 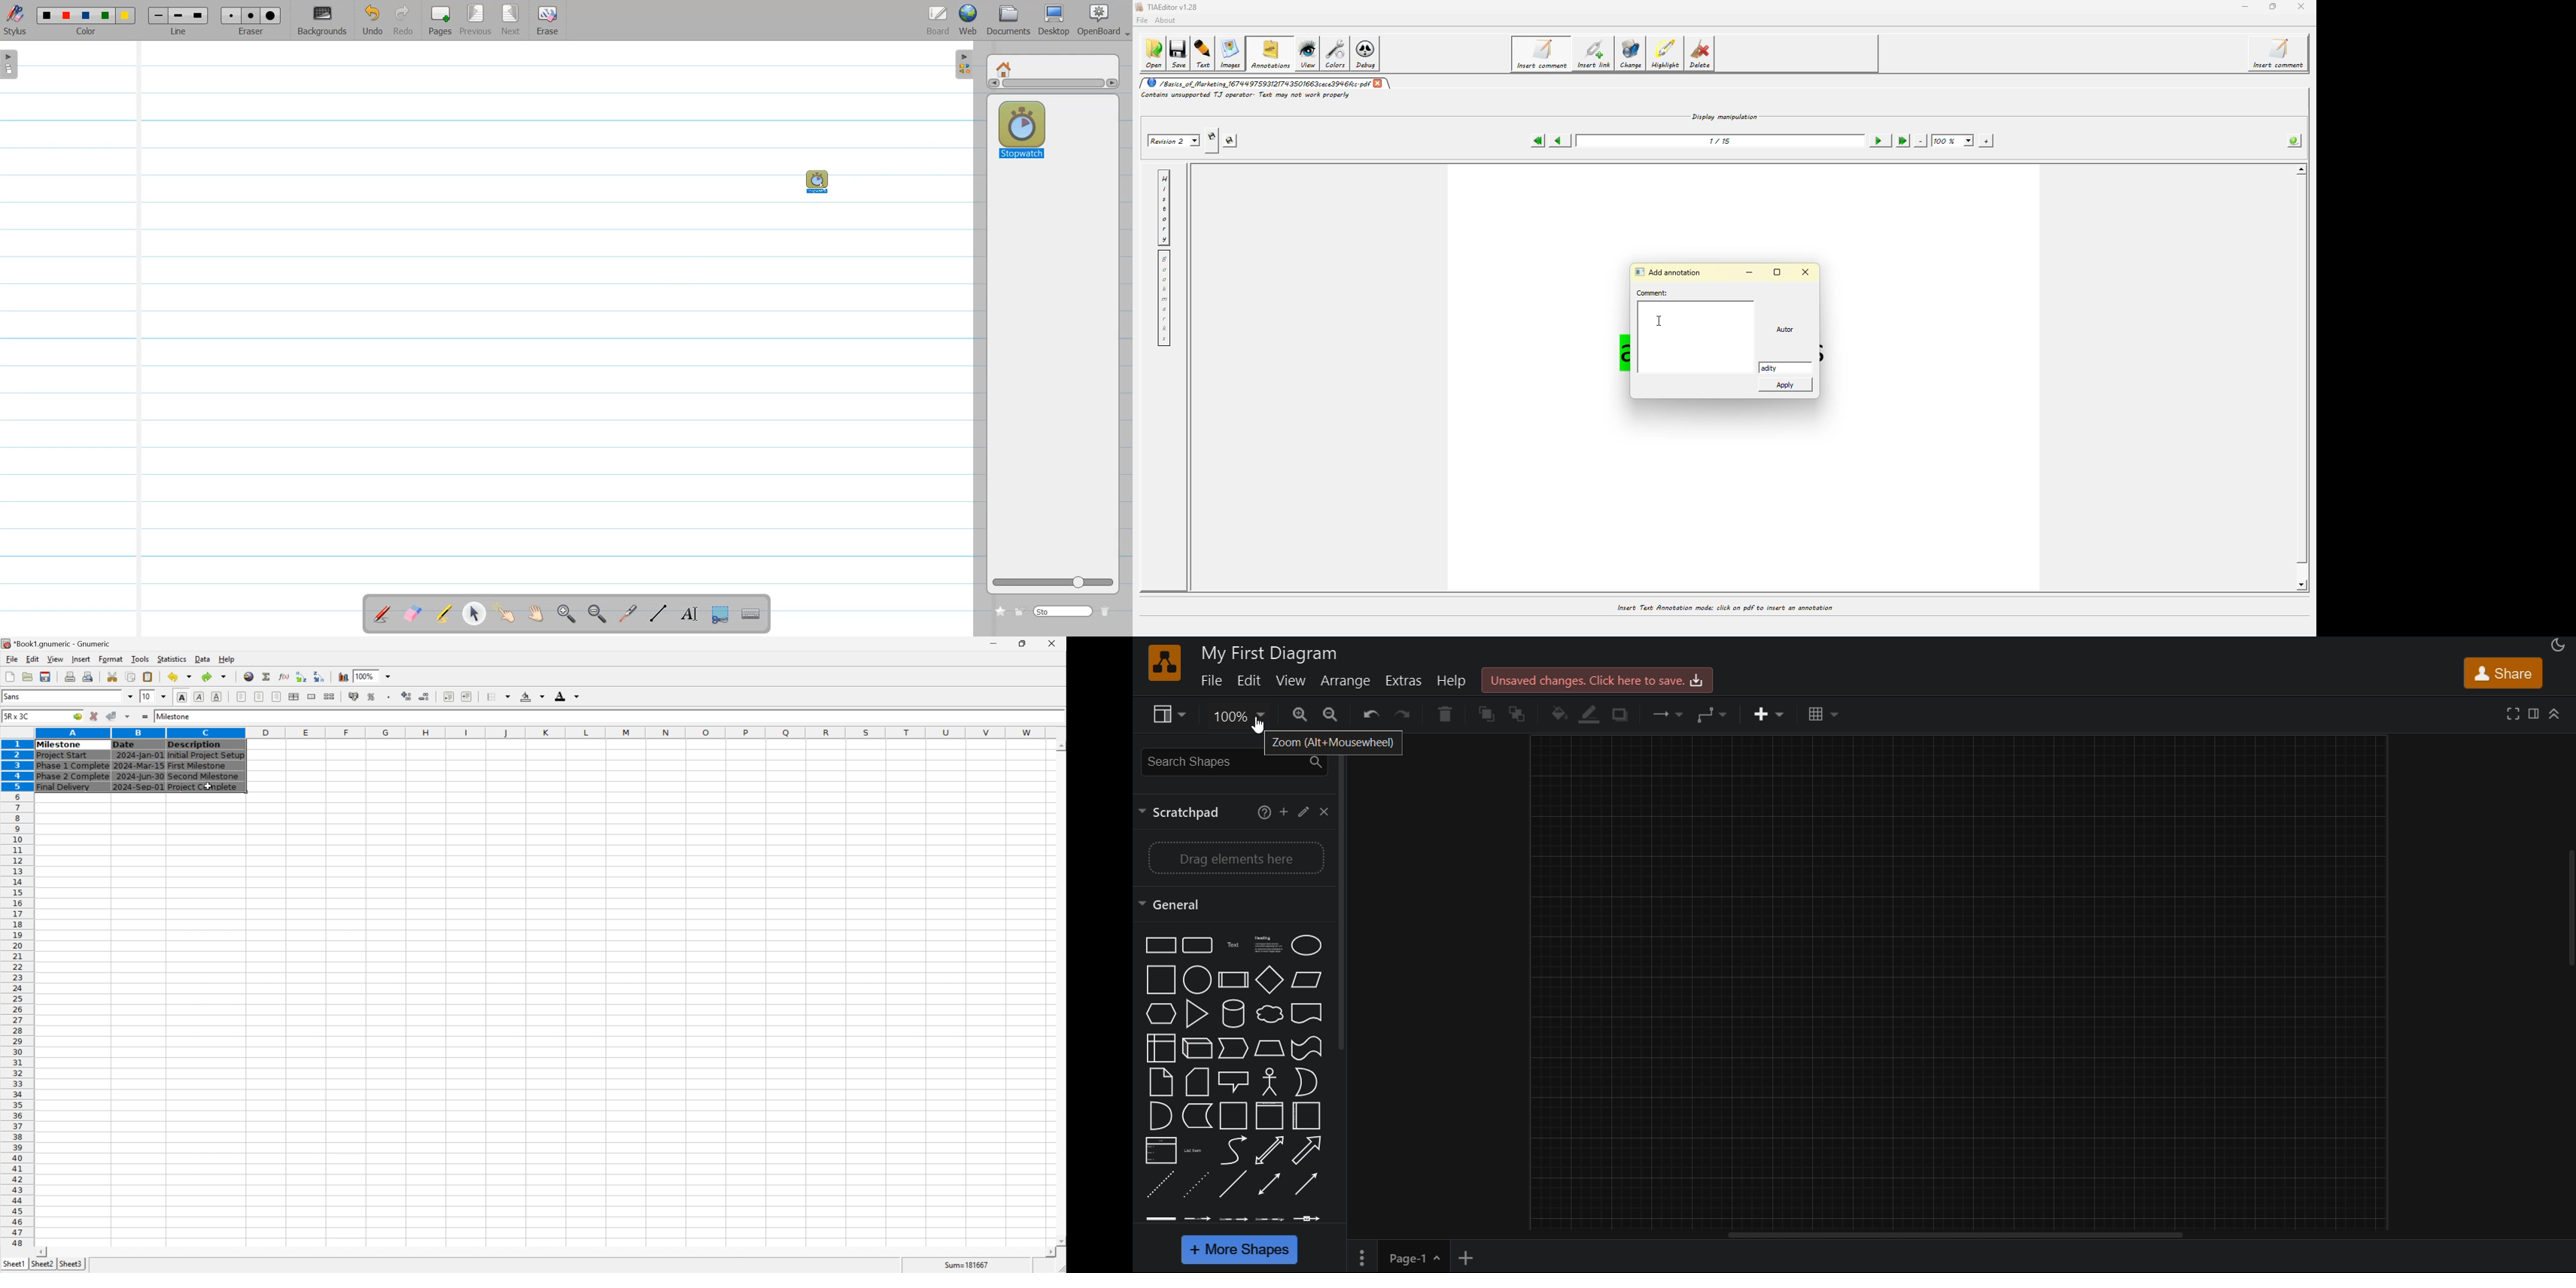 I want to click on format selection as accouting, so click(x=355, y=696).